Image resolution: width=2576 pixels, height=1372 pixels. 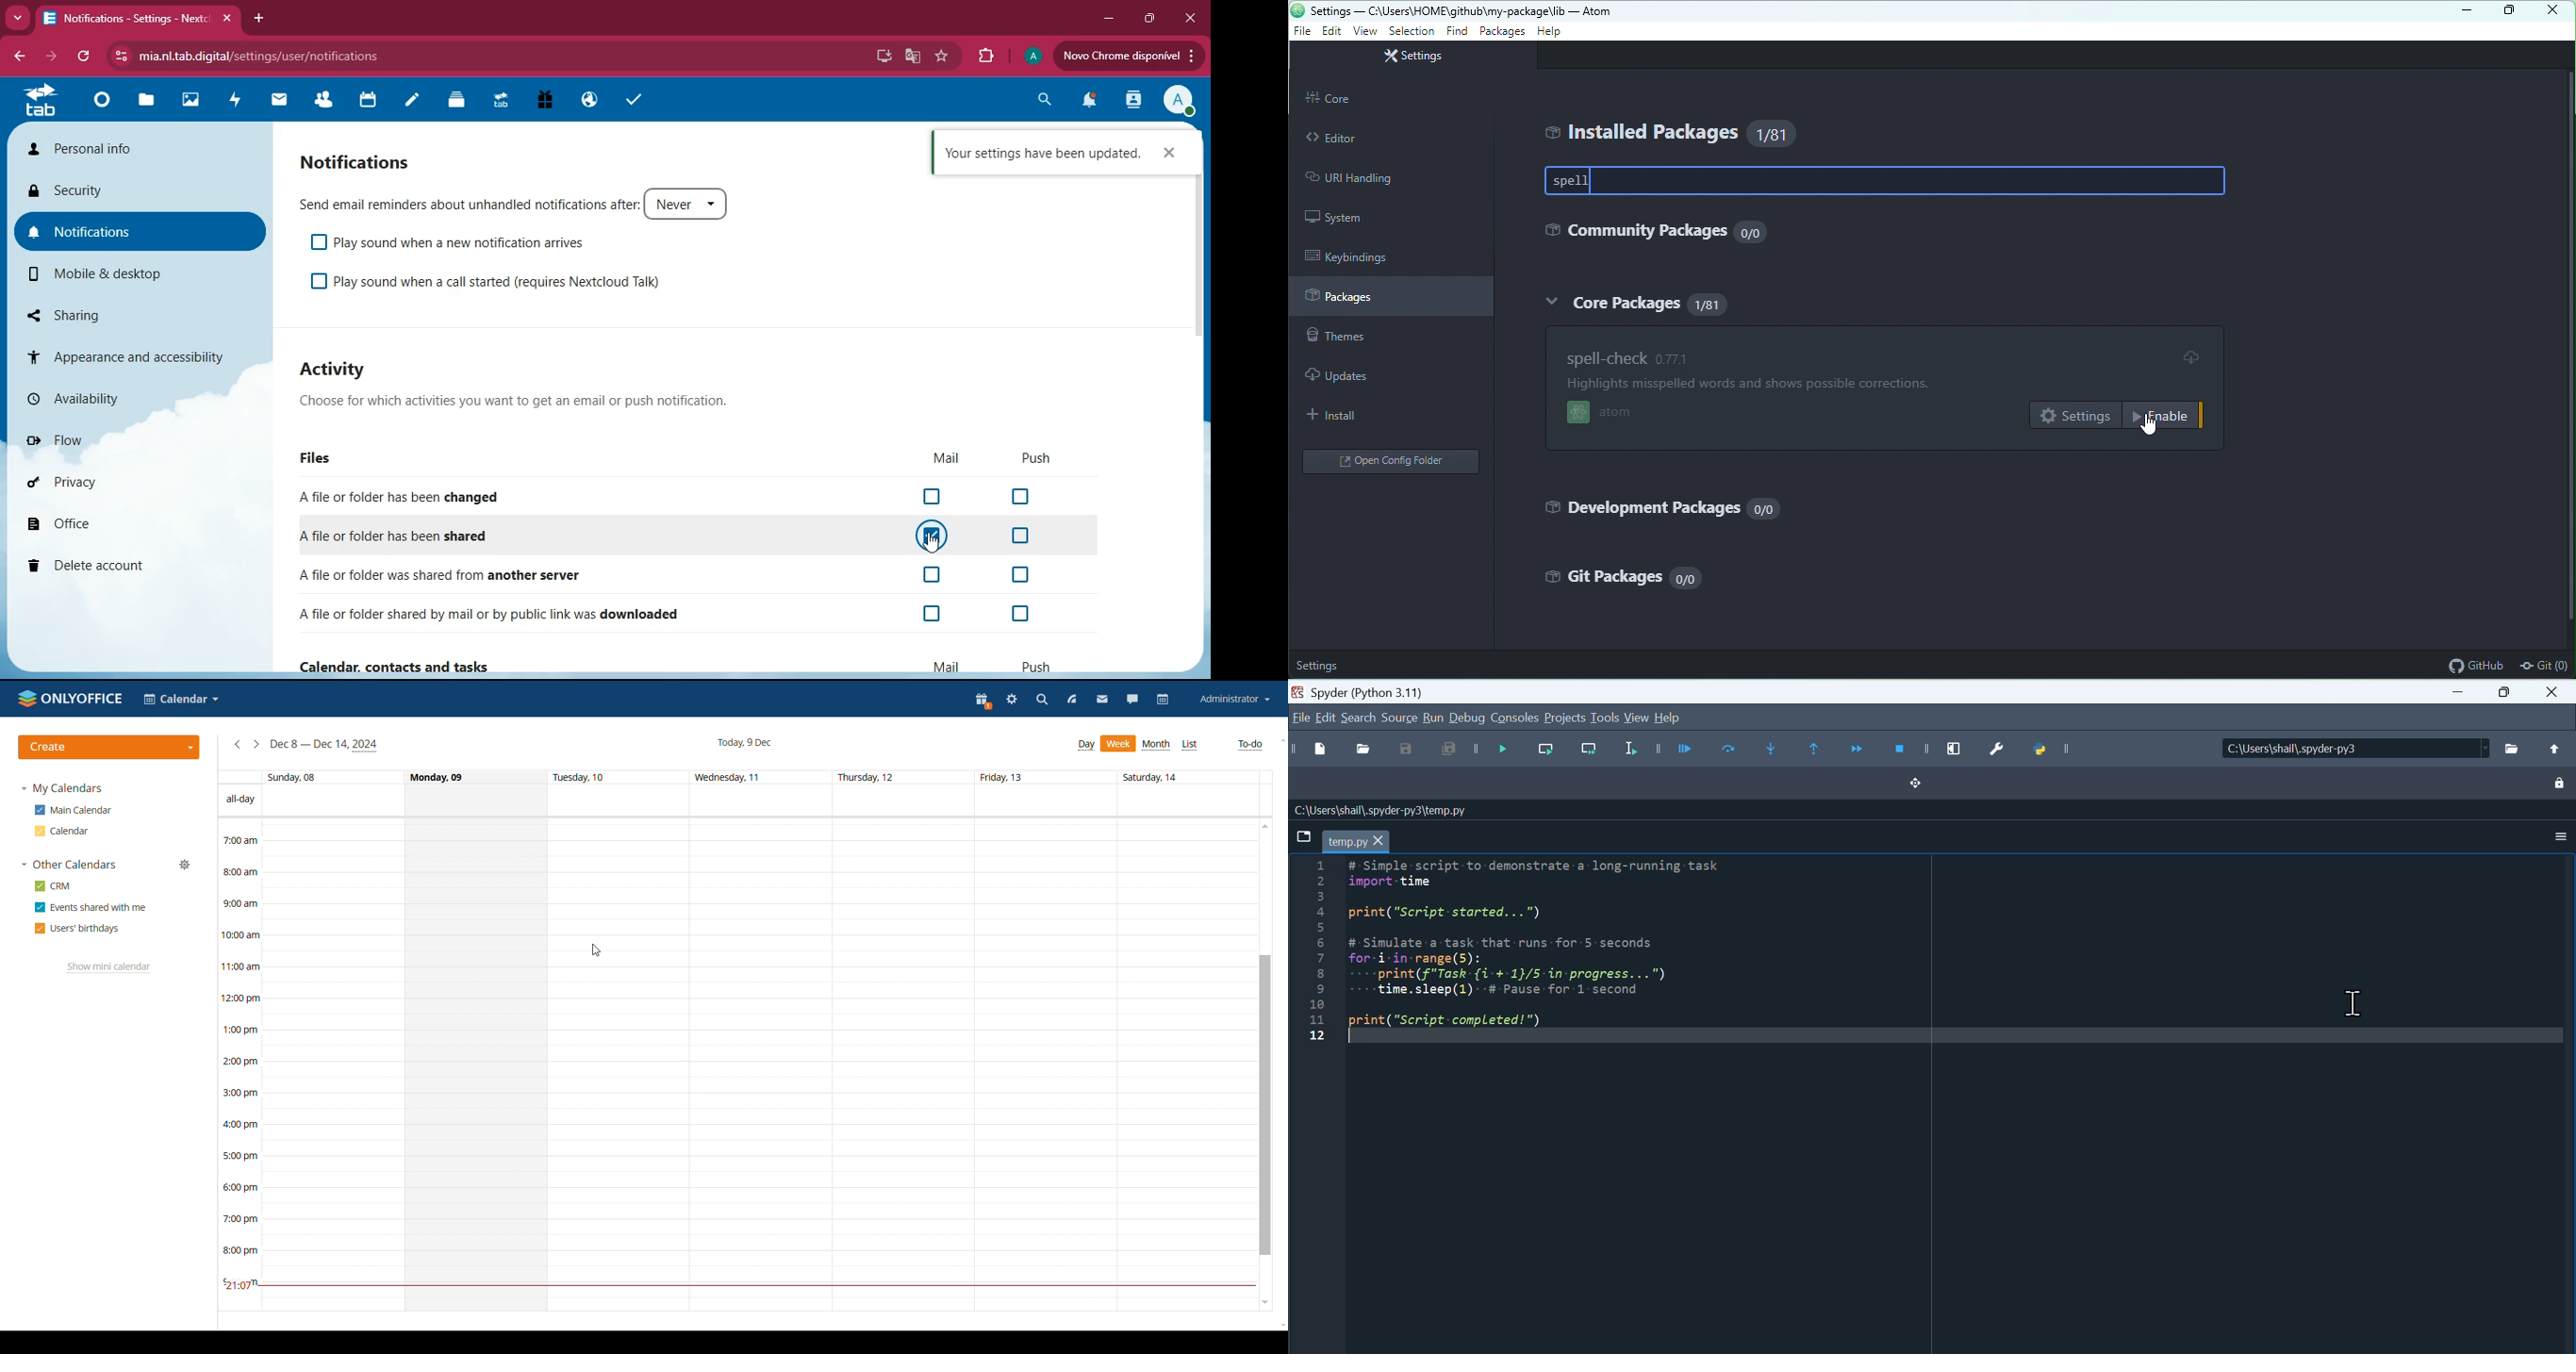 I want to click on tab, so click(x=1357, y=842).